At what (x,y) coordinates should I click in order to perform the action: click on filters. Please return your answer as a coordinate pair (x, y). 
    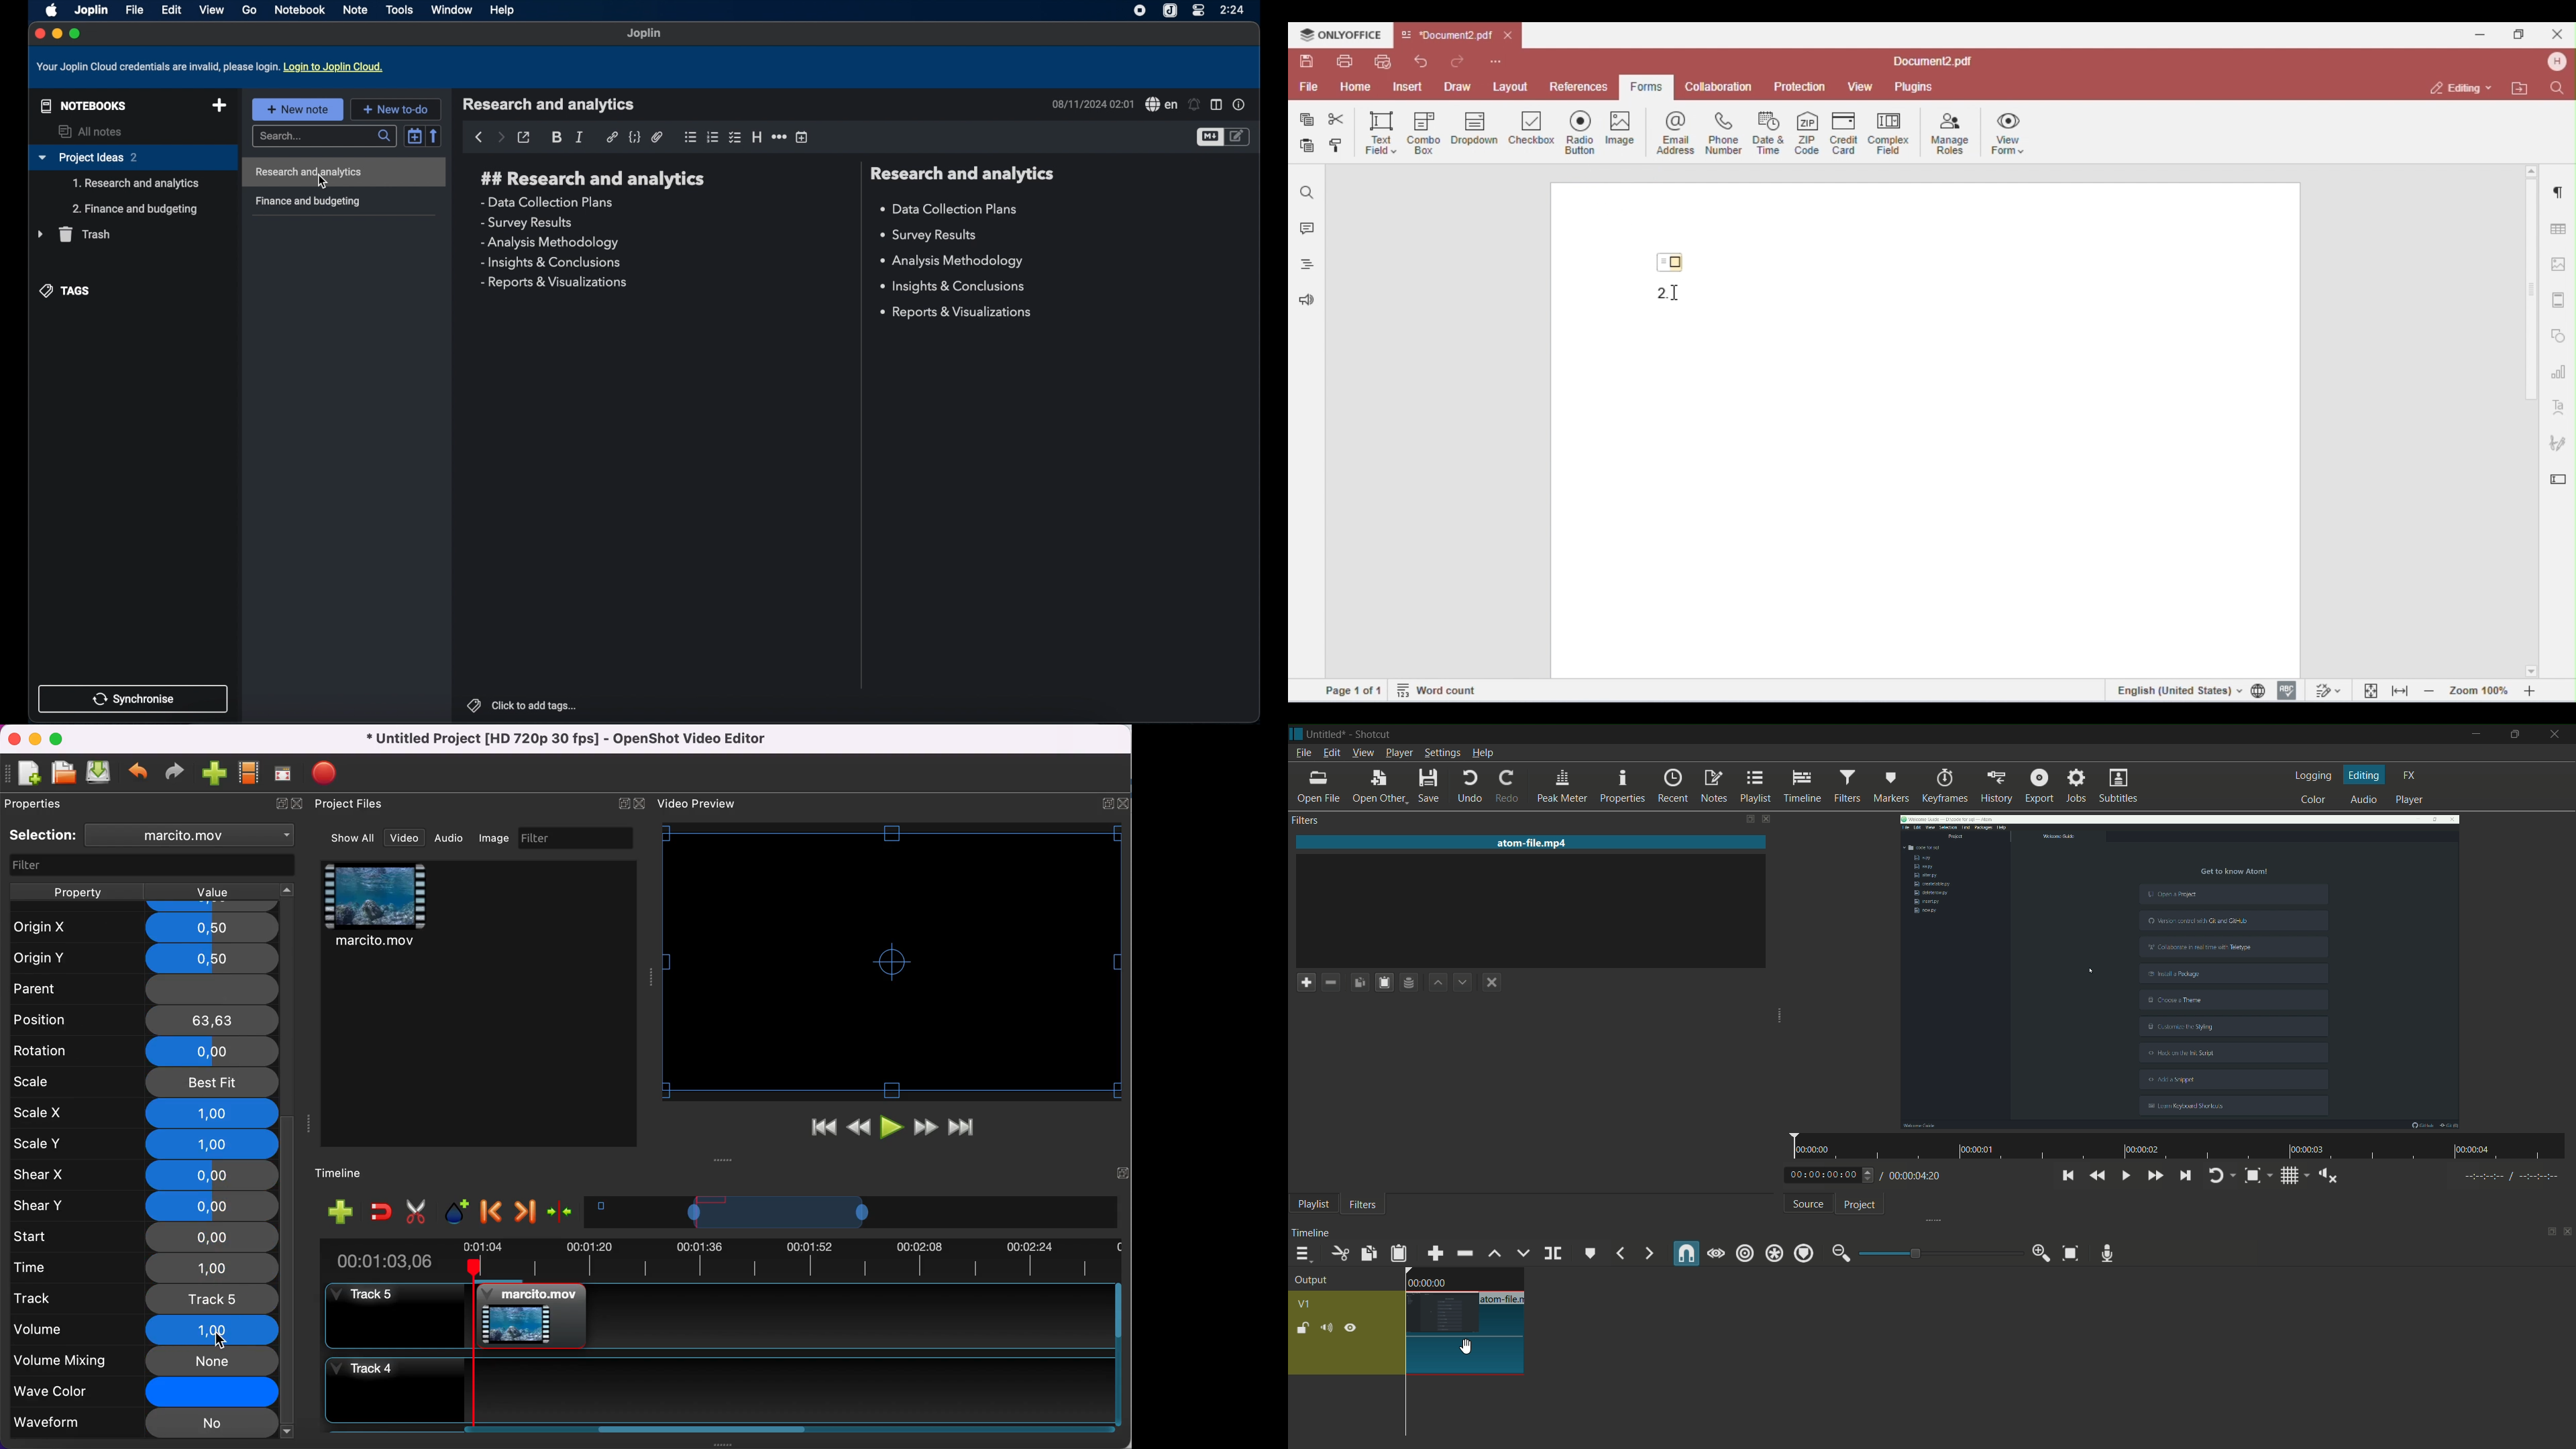
    Looking at the image, I should click on (1847, 785).